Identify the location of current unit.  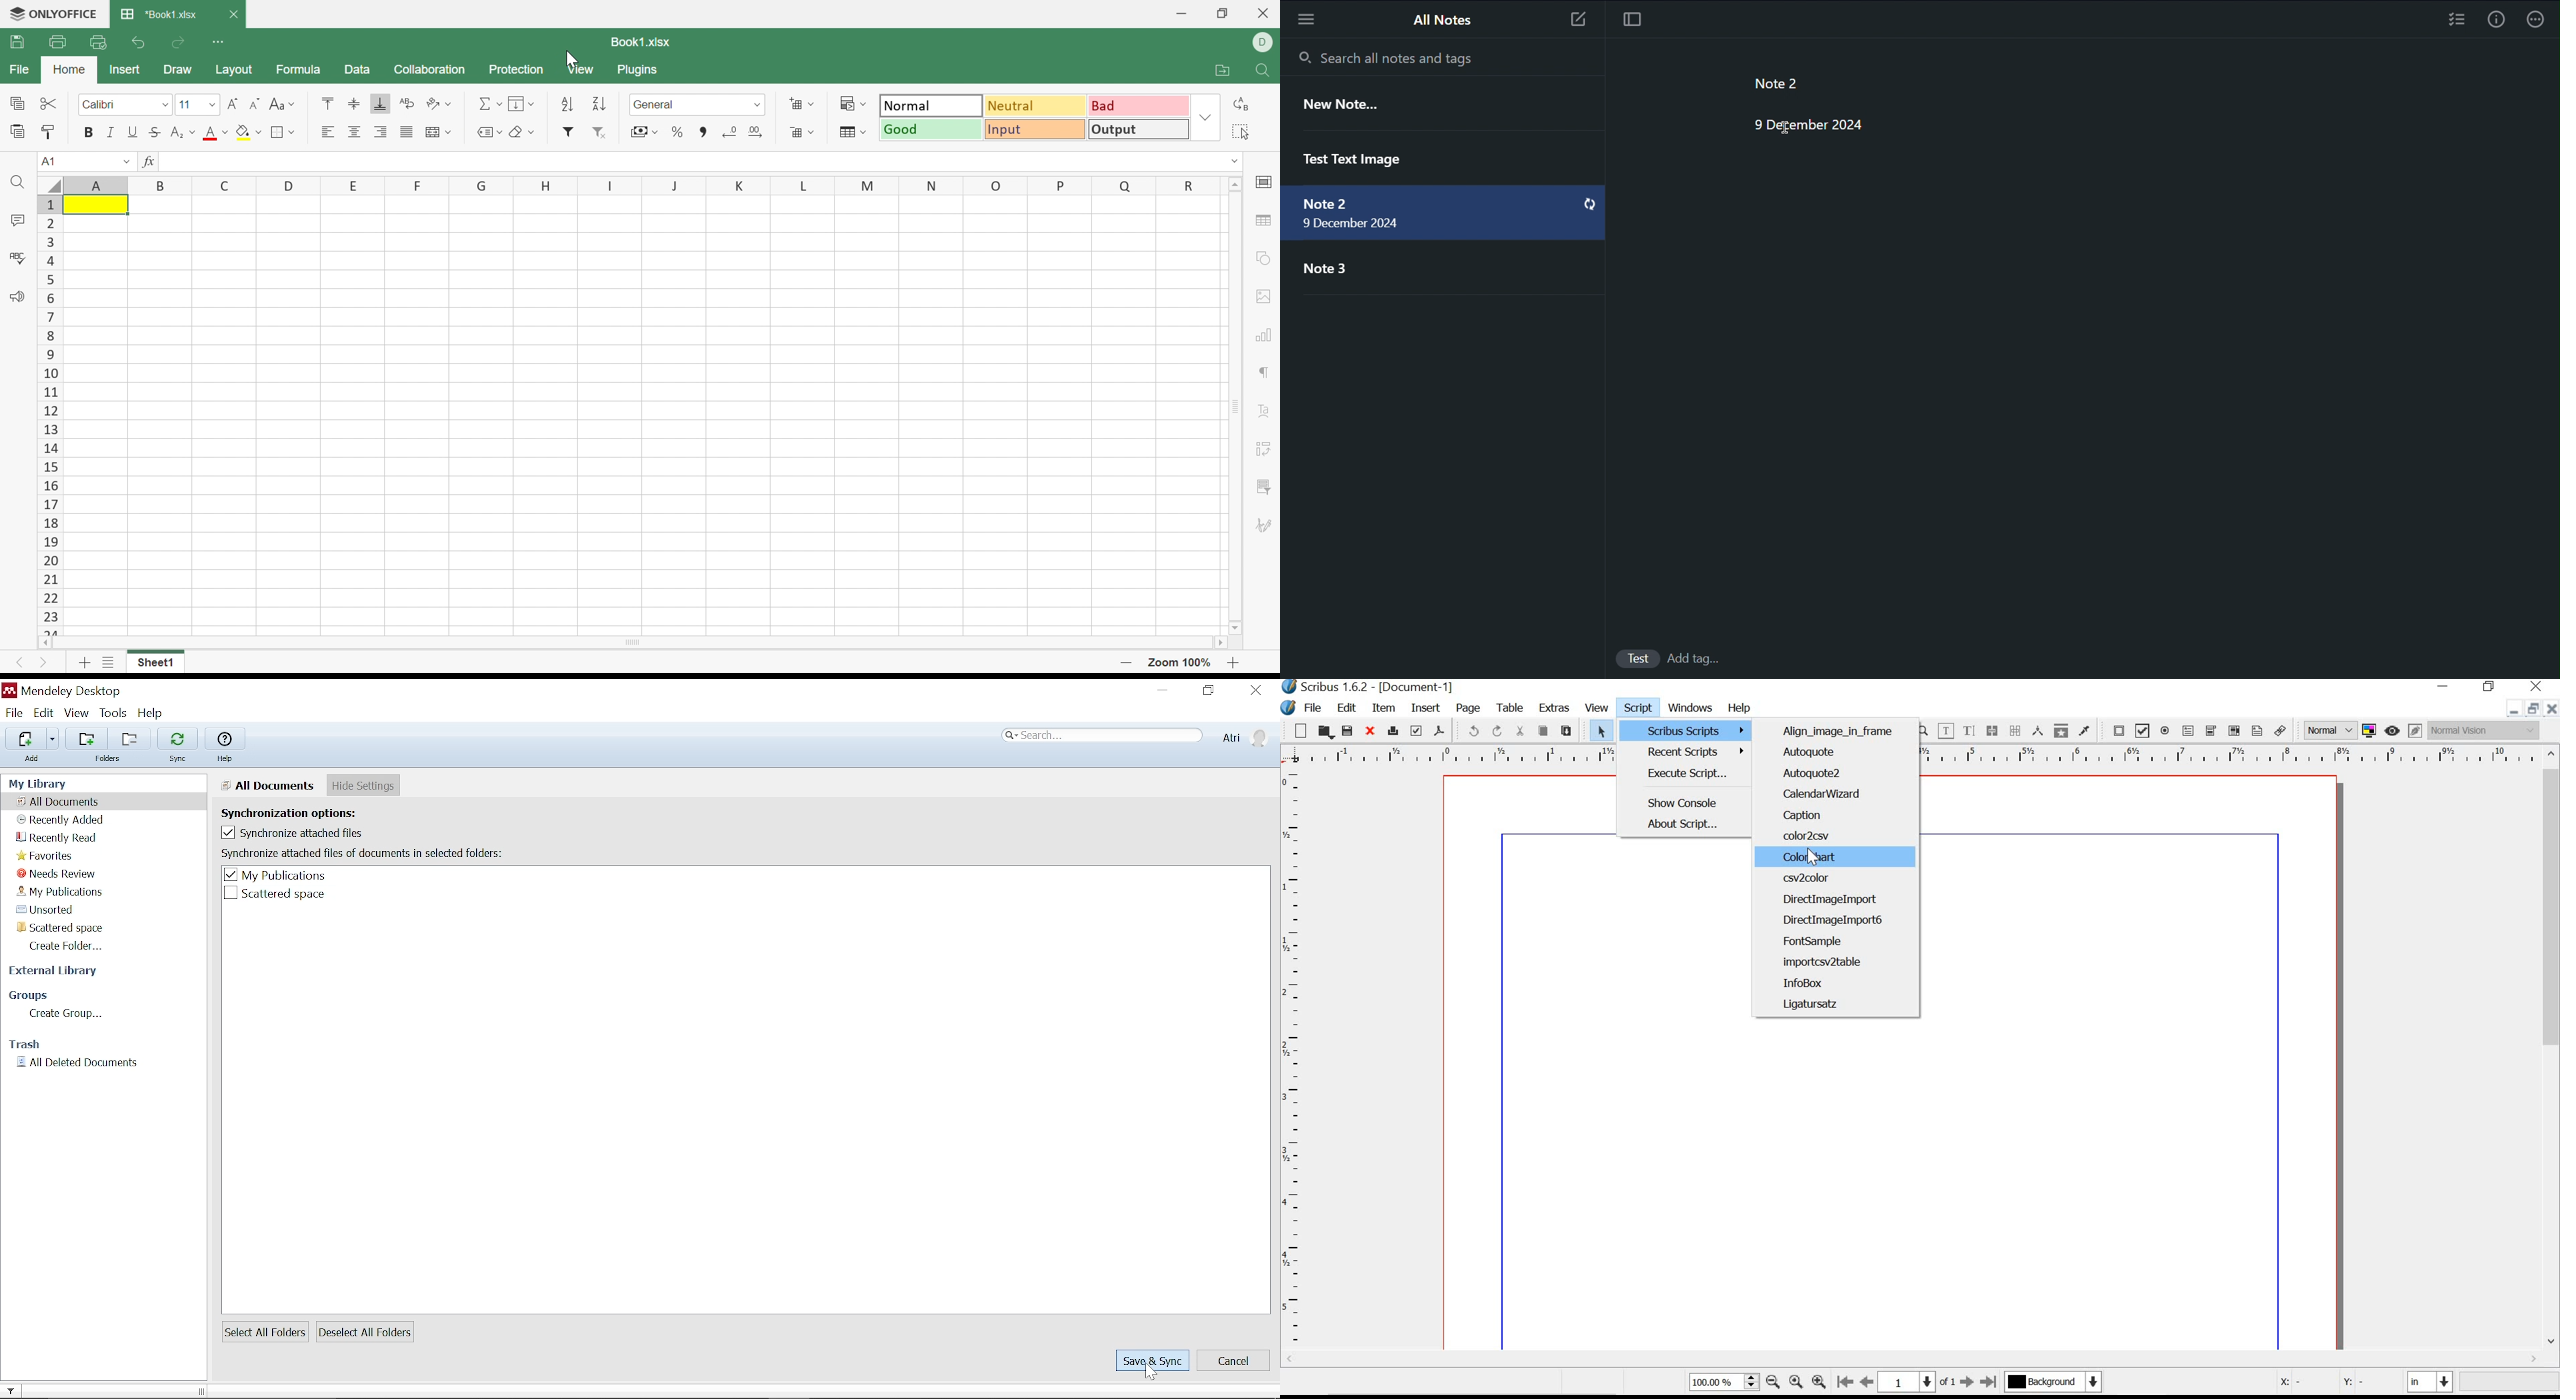
(2427, 1382).